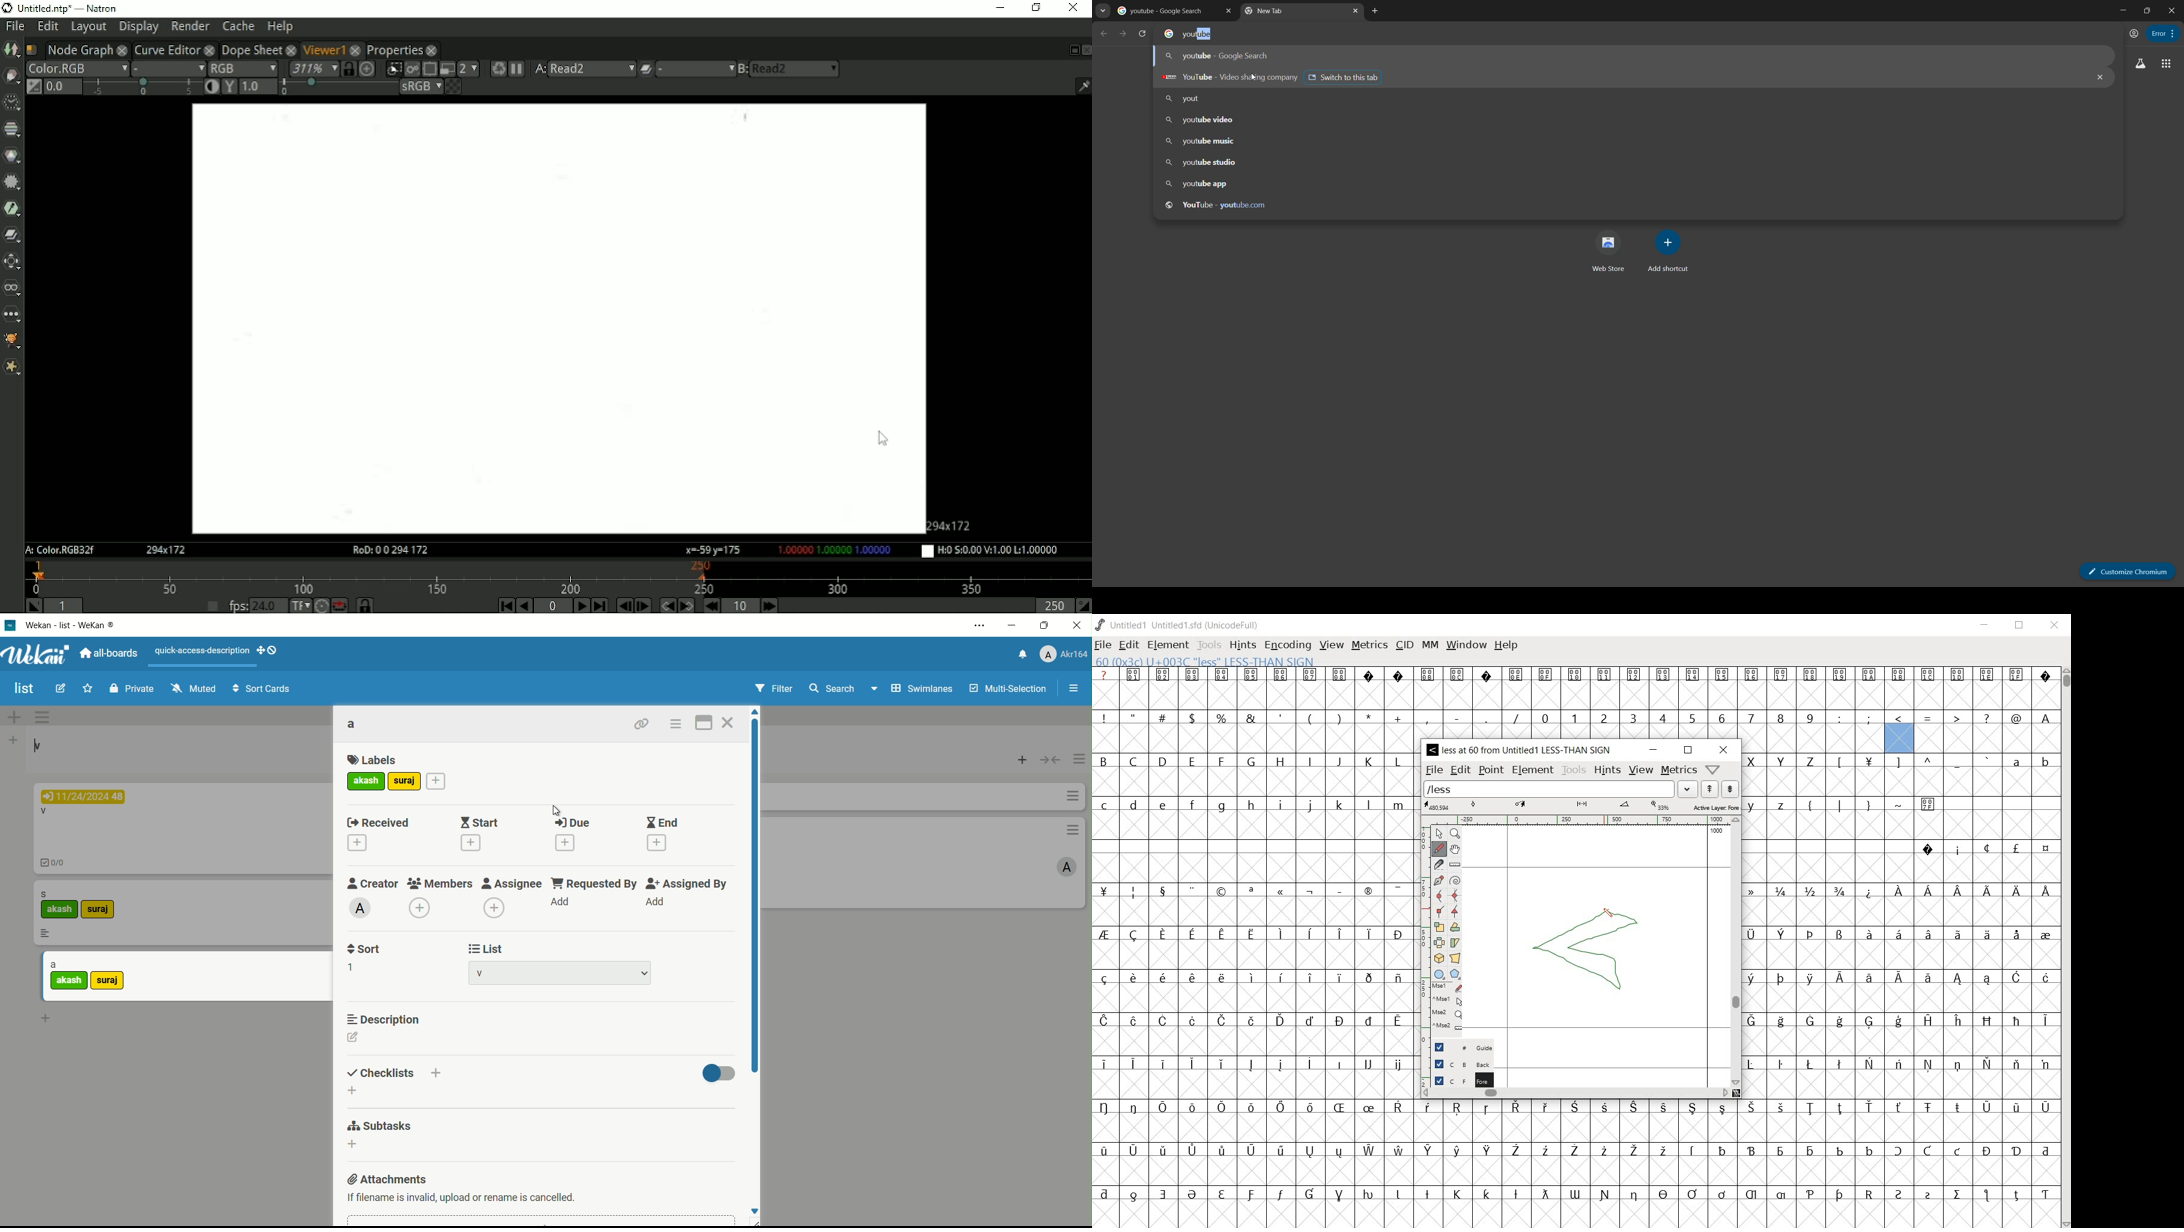  What do you see at coordinates (514, 883) in the screenshot?
I see `edit` at bounding box center [514, 883].